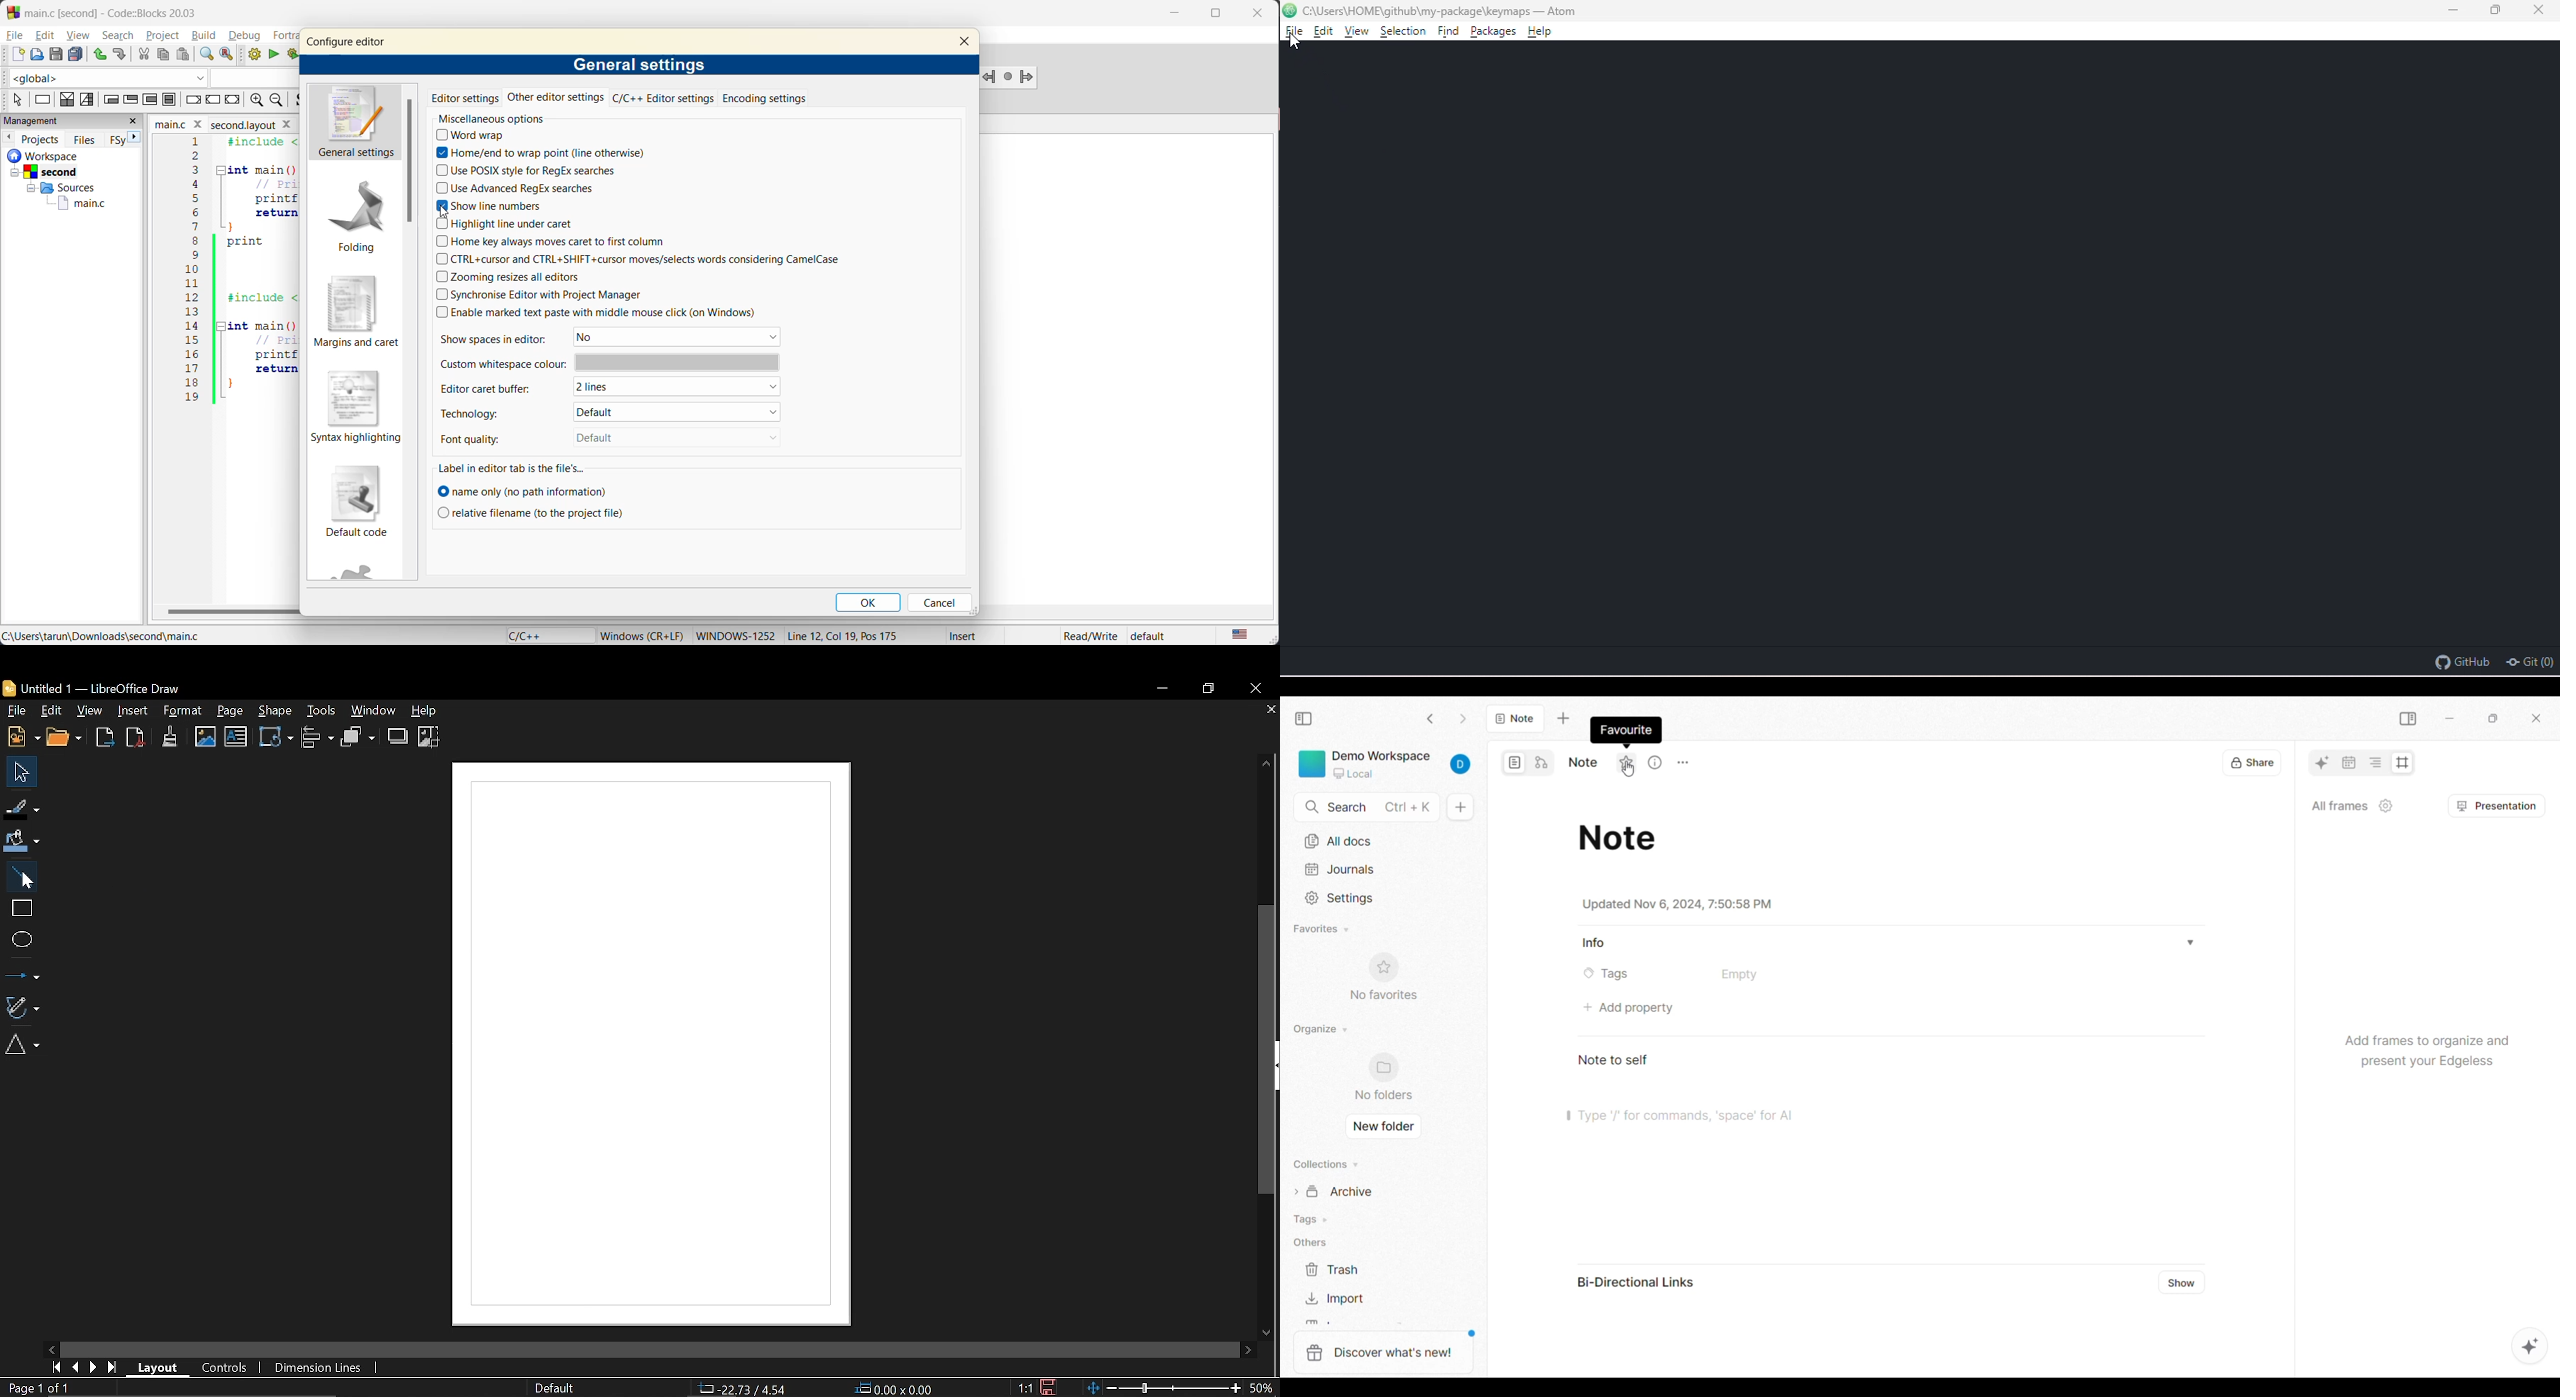 This screenshot has height=1400, width=2576. I want to click on Collapse left sidebar, so click(1304, 718).